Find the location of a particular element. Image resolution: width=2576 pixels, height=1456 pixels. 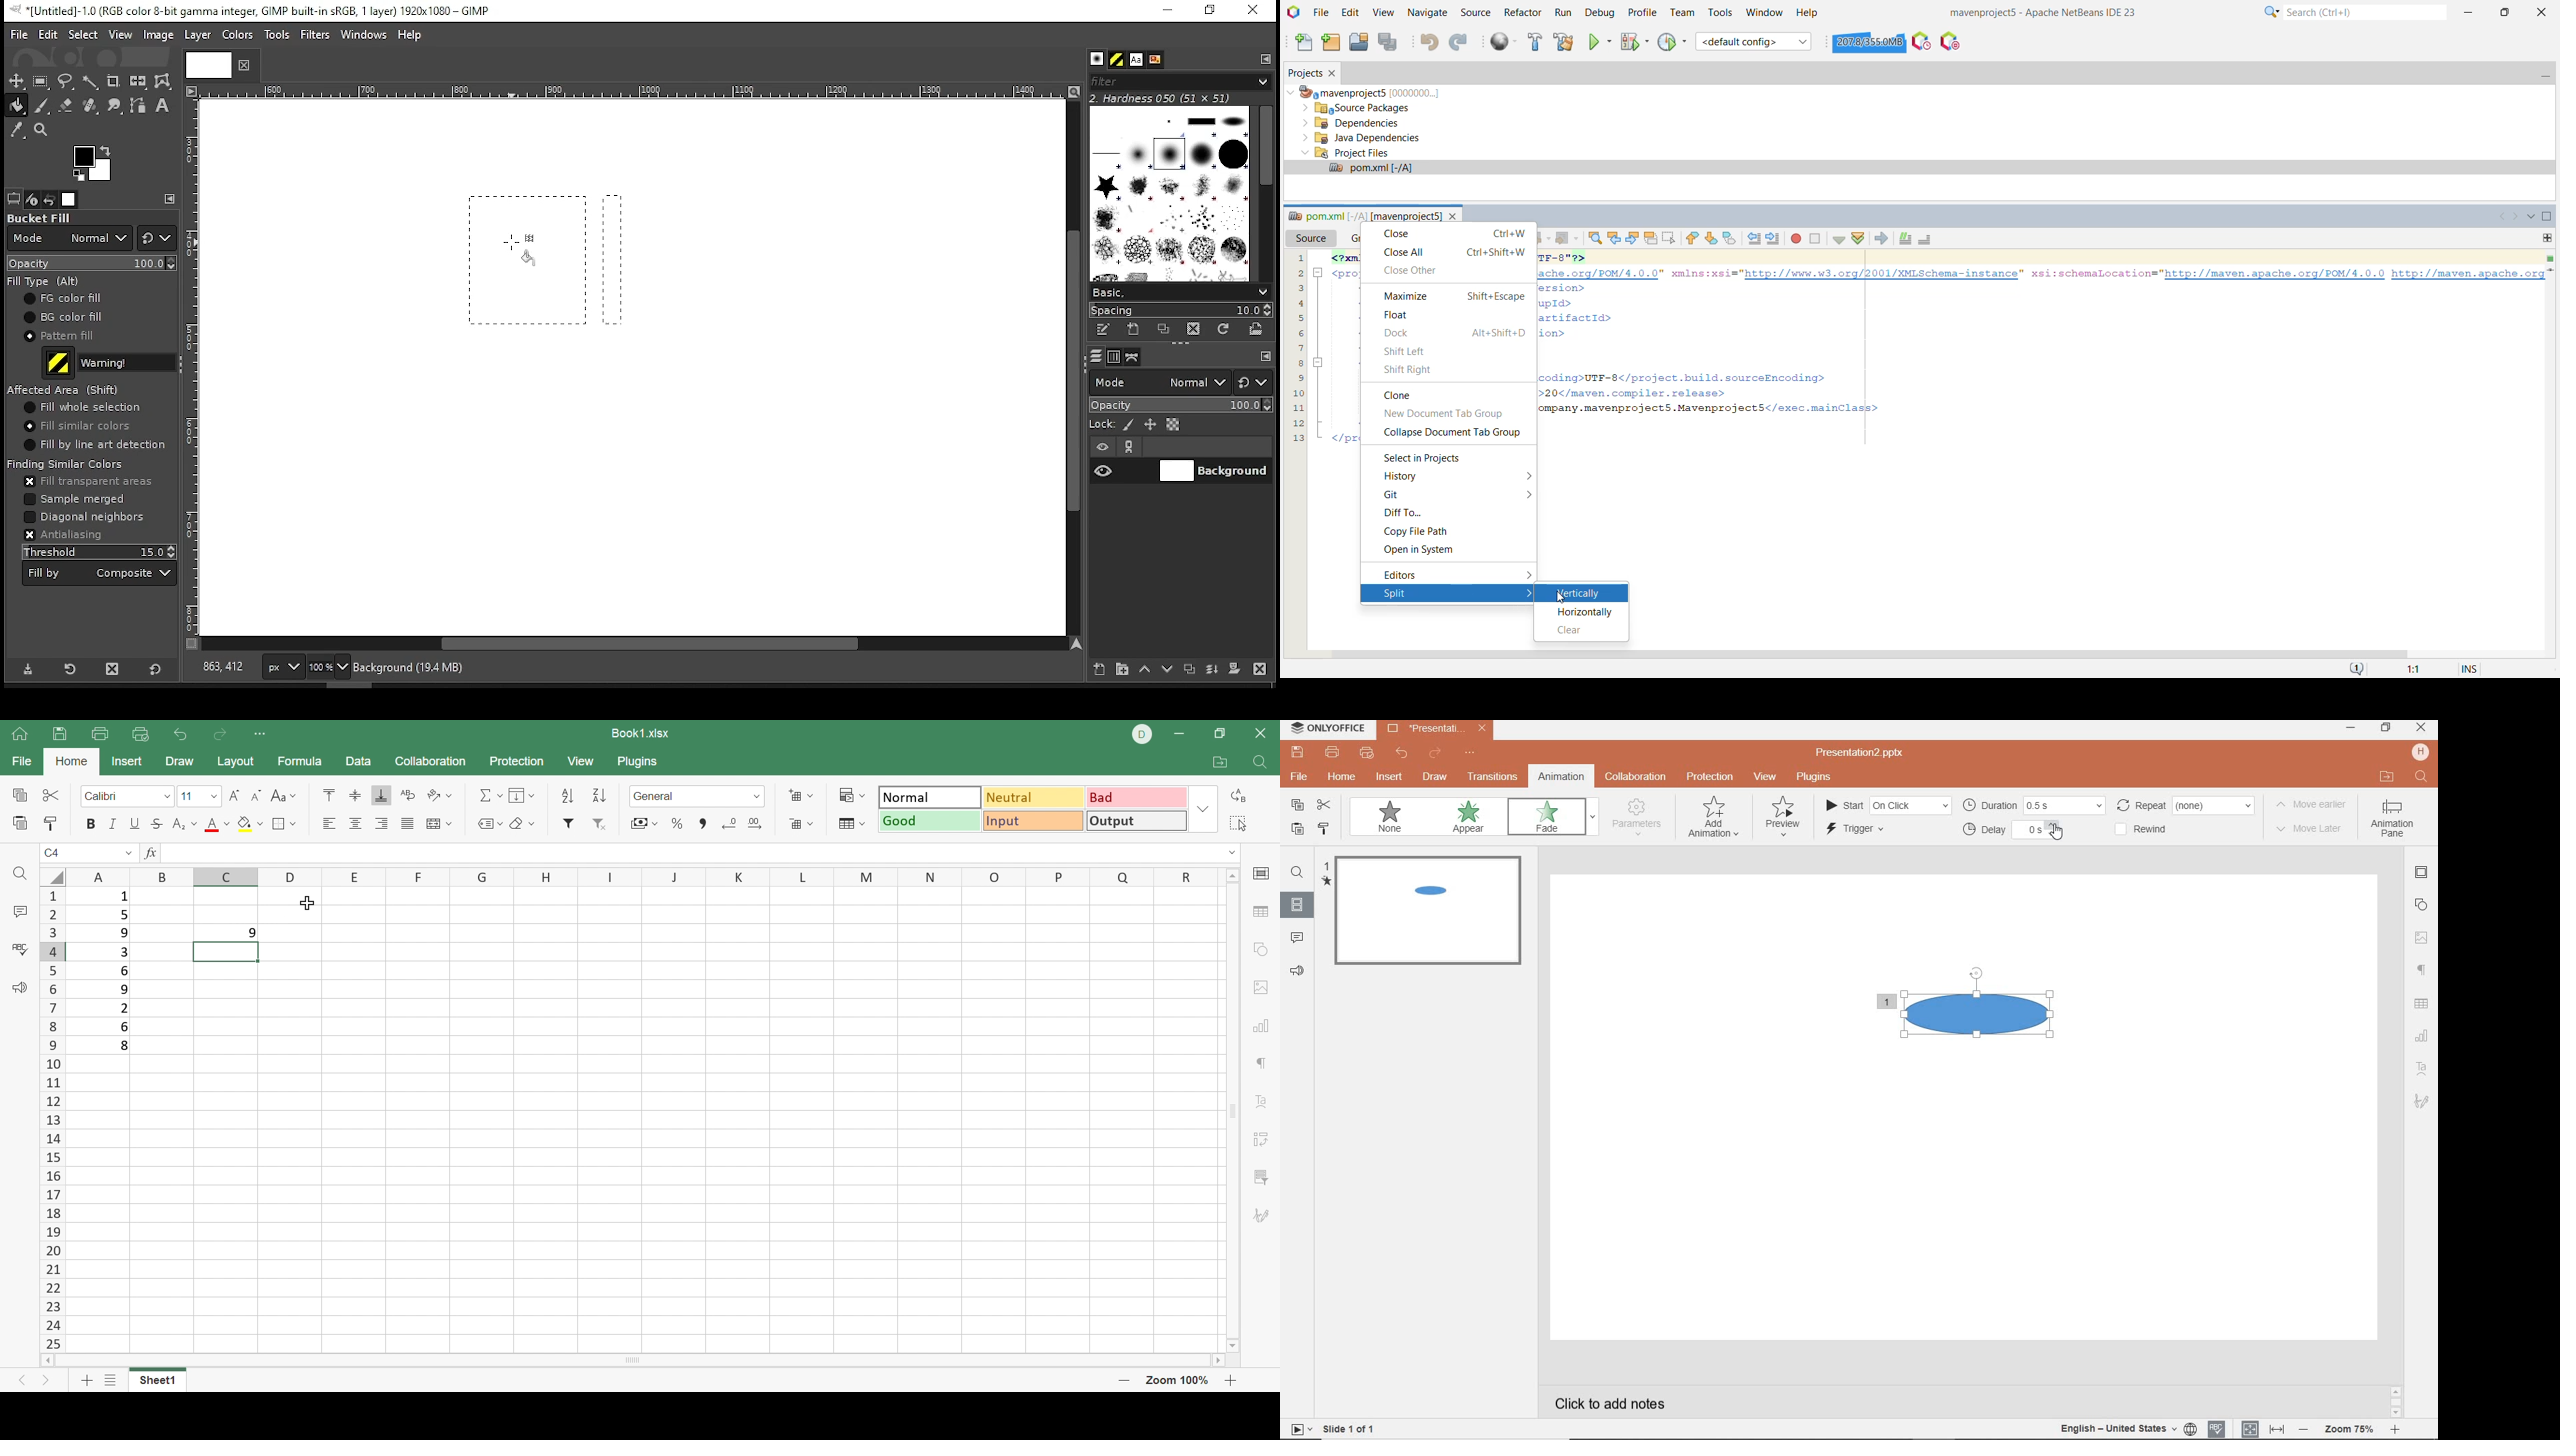

refresh brushes is located at coordinates (1222, 331).